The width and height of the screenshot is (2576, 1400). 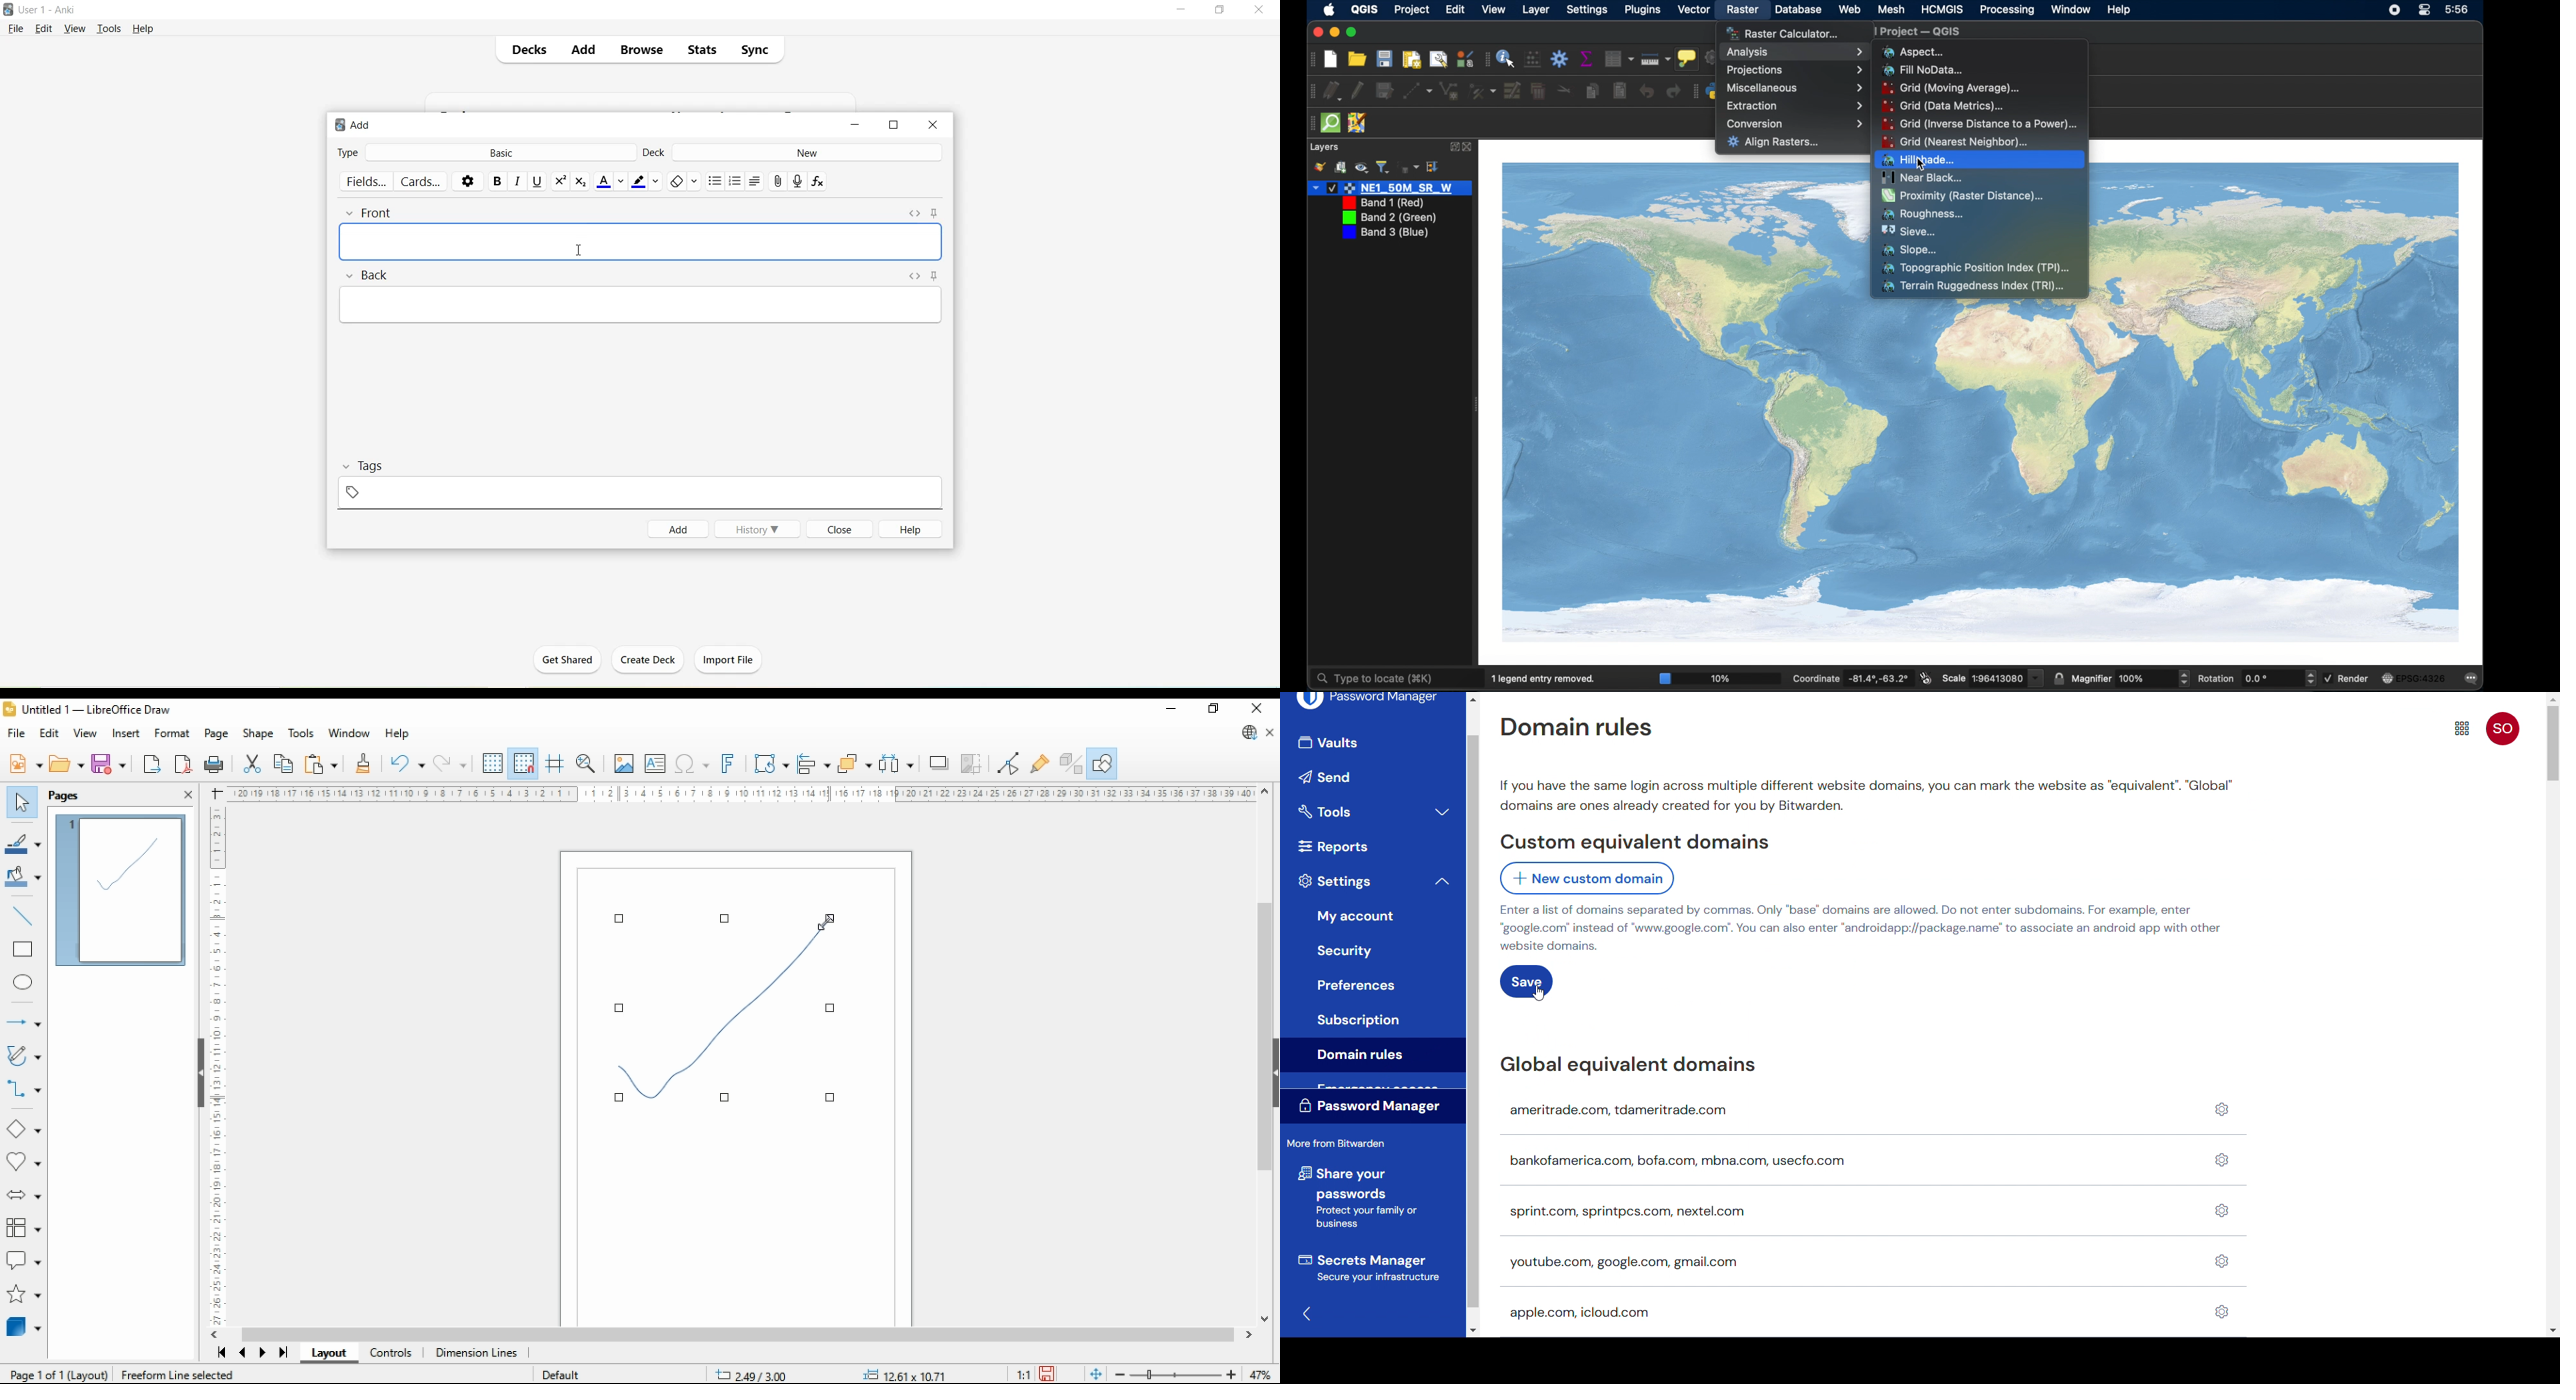 I want to click on Text color, so click(x=611, y=182).